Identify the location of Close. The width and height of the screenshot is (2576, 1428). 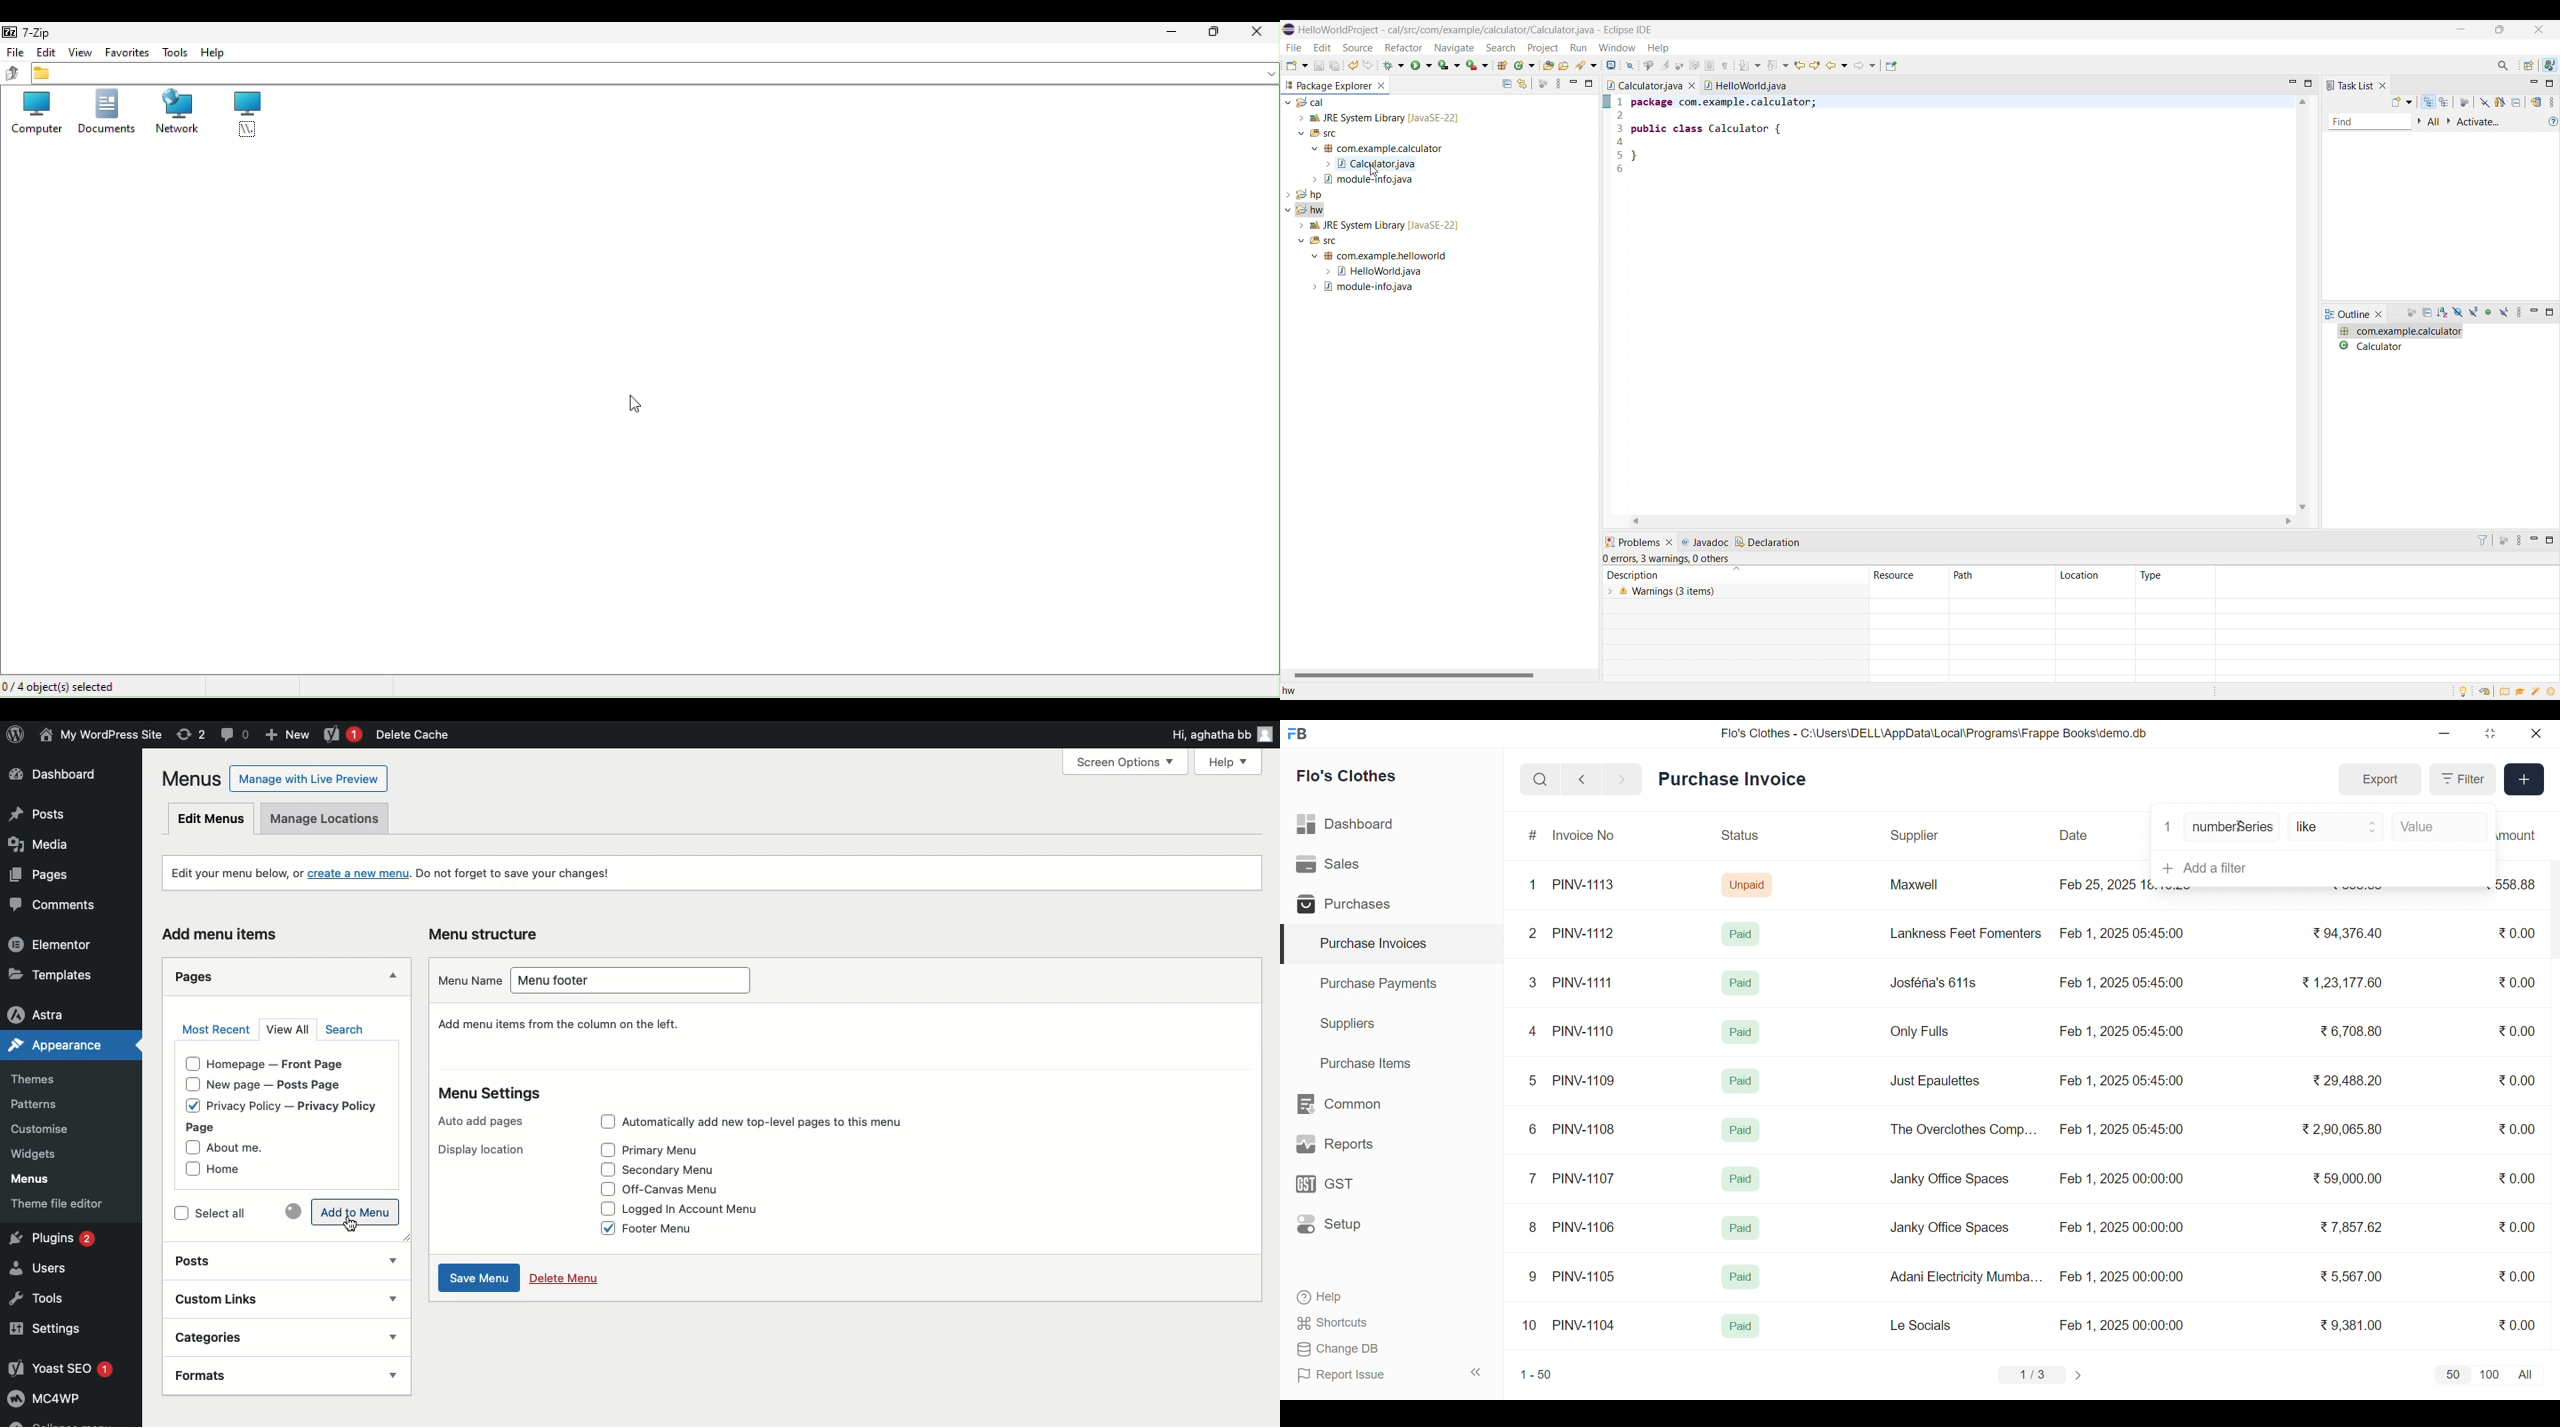
(2382, 85).